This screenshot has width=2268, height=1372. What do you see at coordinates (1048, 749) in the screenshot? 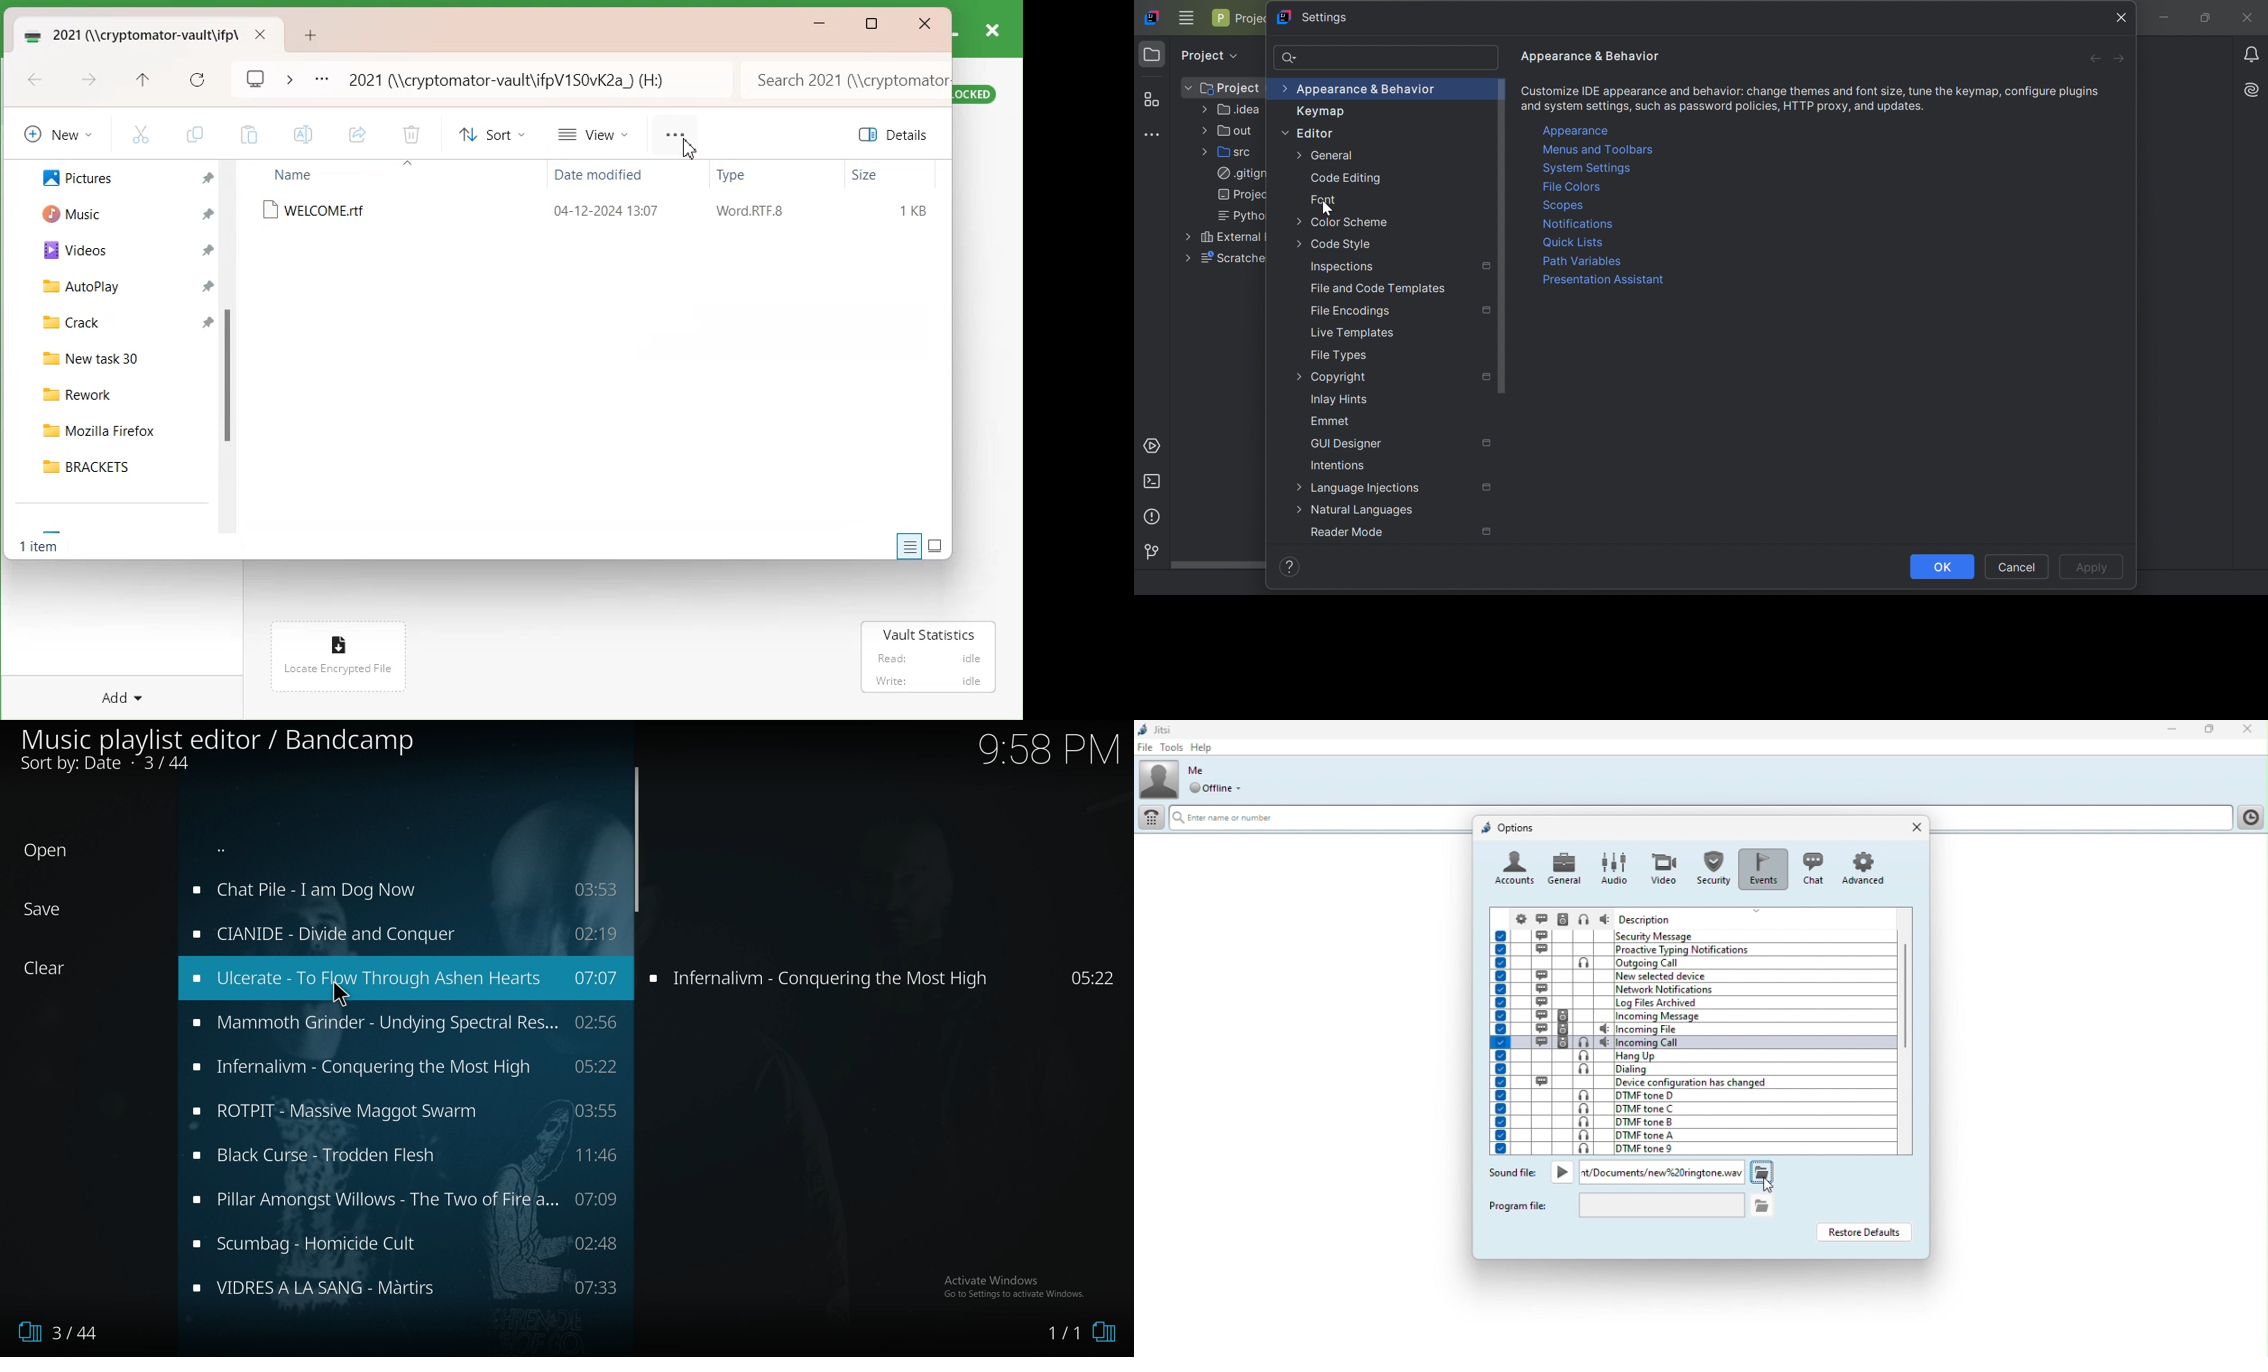
I see `9.58 PM` at bounding box center [1048, 749].